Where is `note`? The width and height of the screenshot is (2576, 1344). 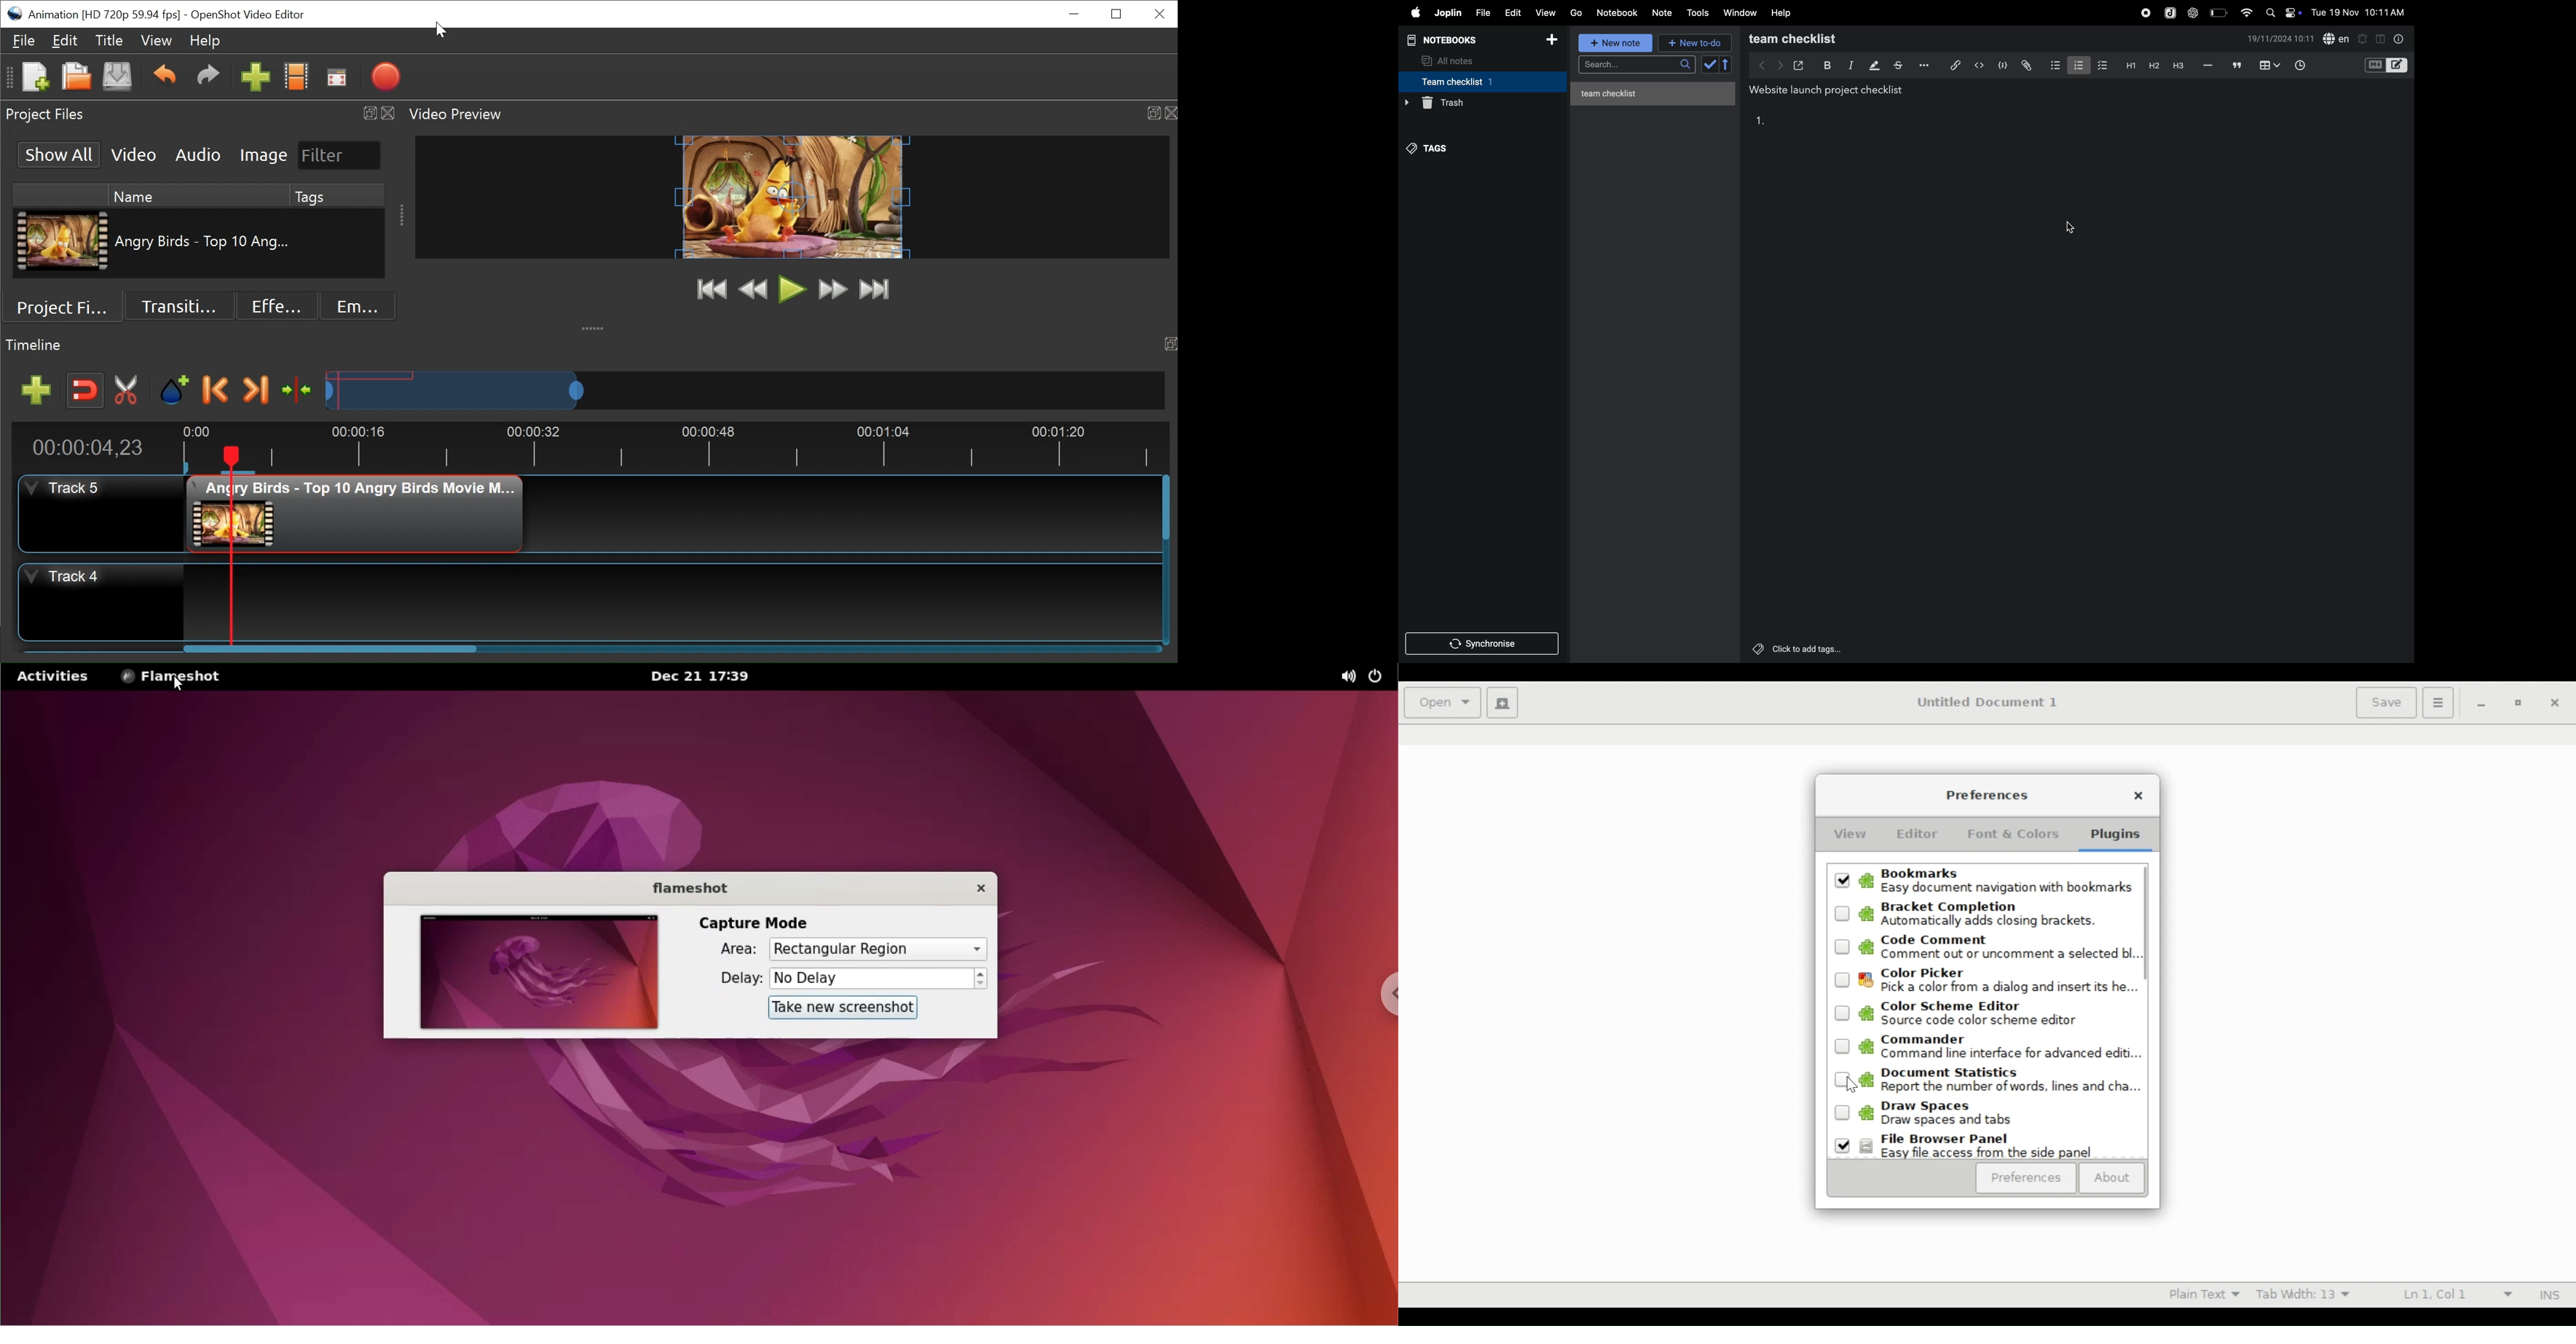
note is located at coordinates (1666, 11).